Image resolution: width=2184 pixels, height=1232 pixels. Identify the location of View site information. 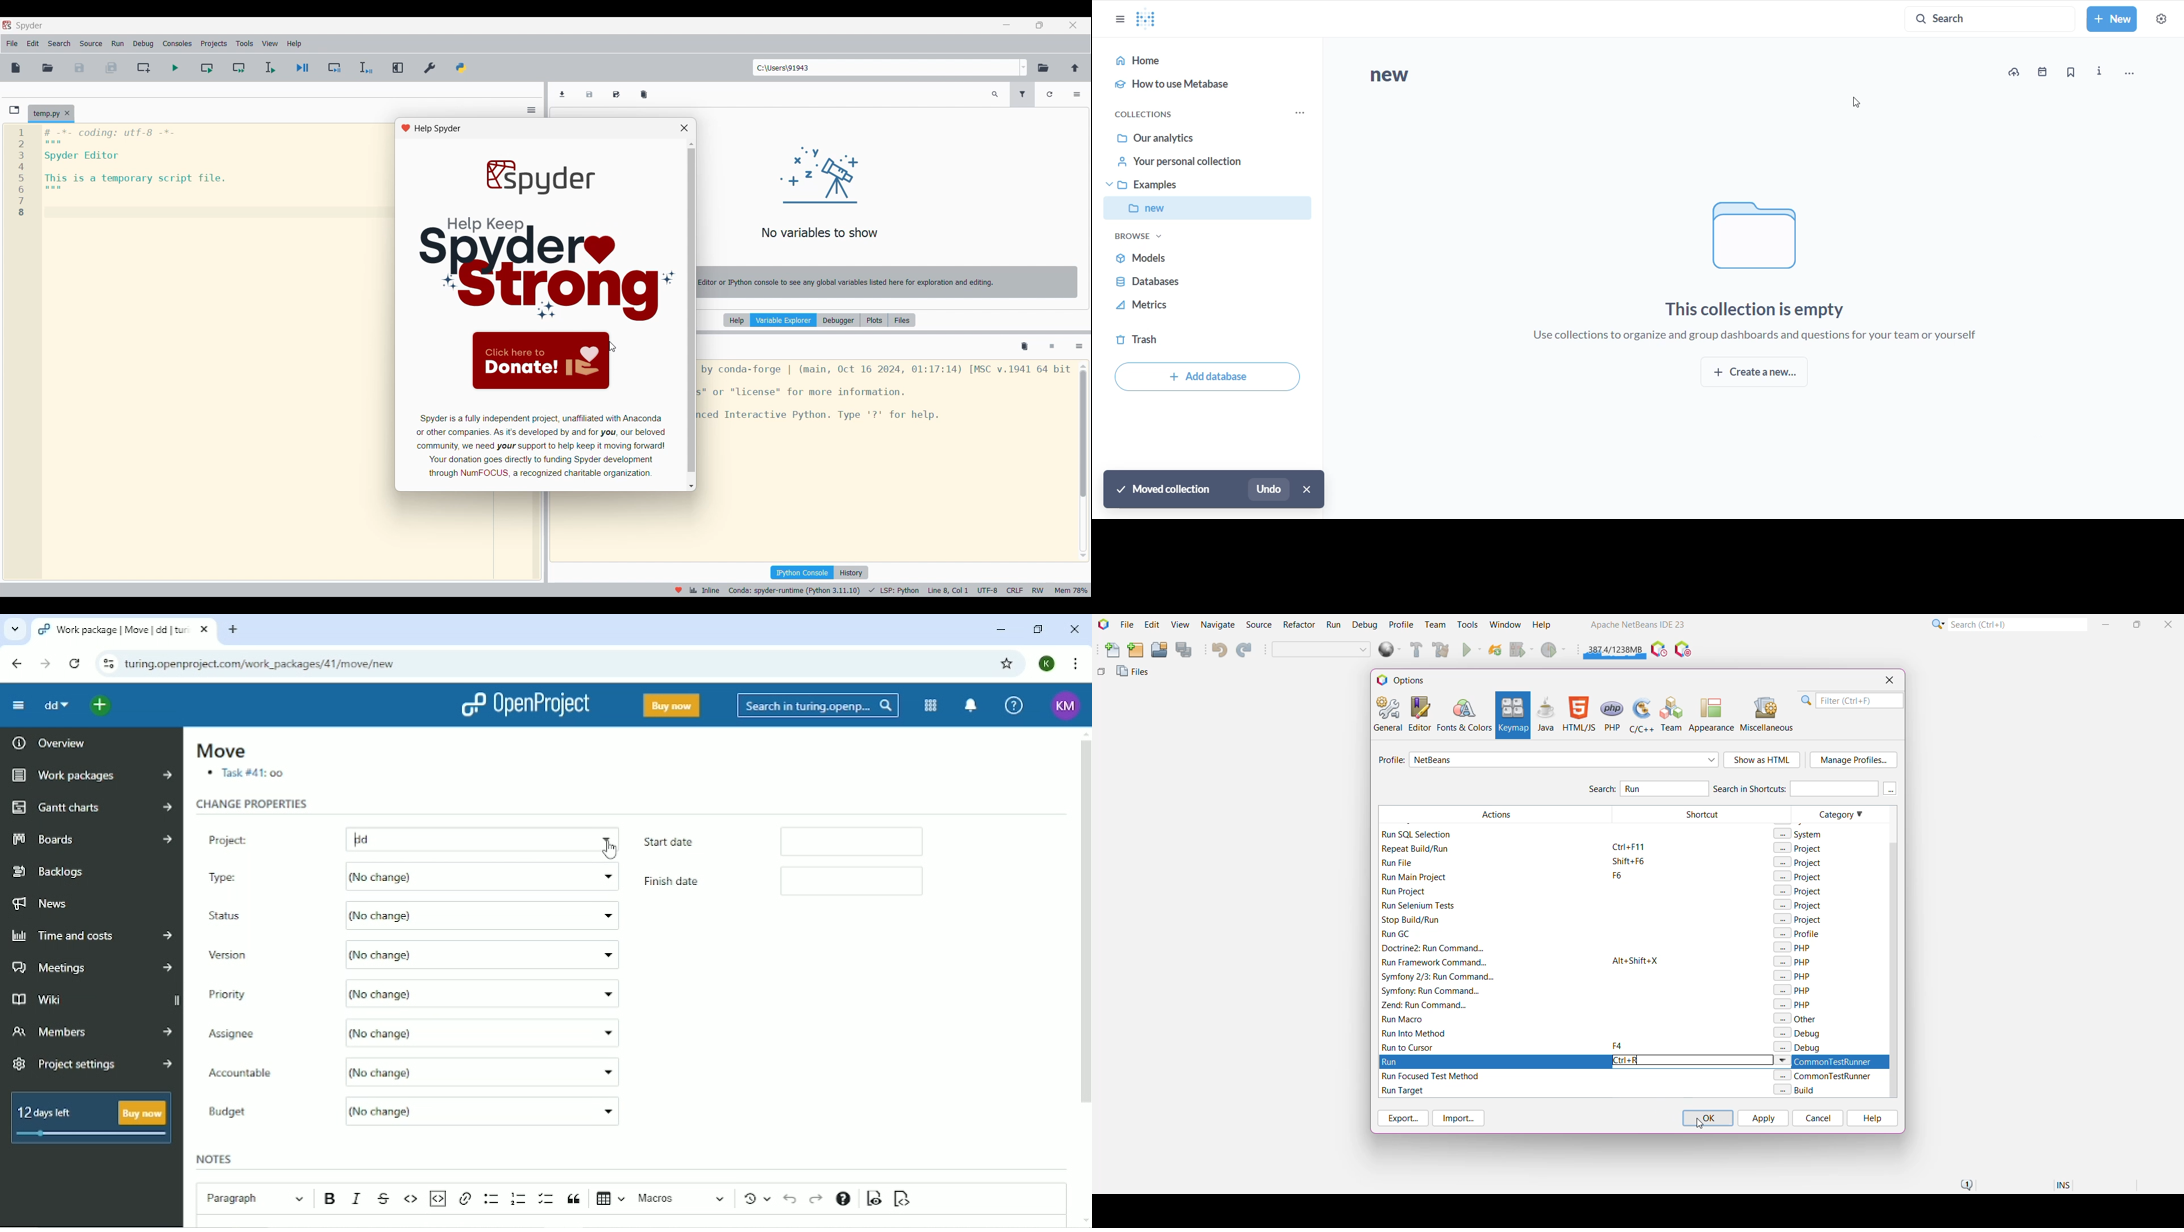
(107, 664).